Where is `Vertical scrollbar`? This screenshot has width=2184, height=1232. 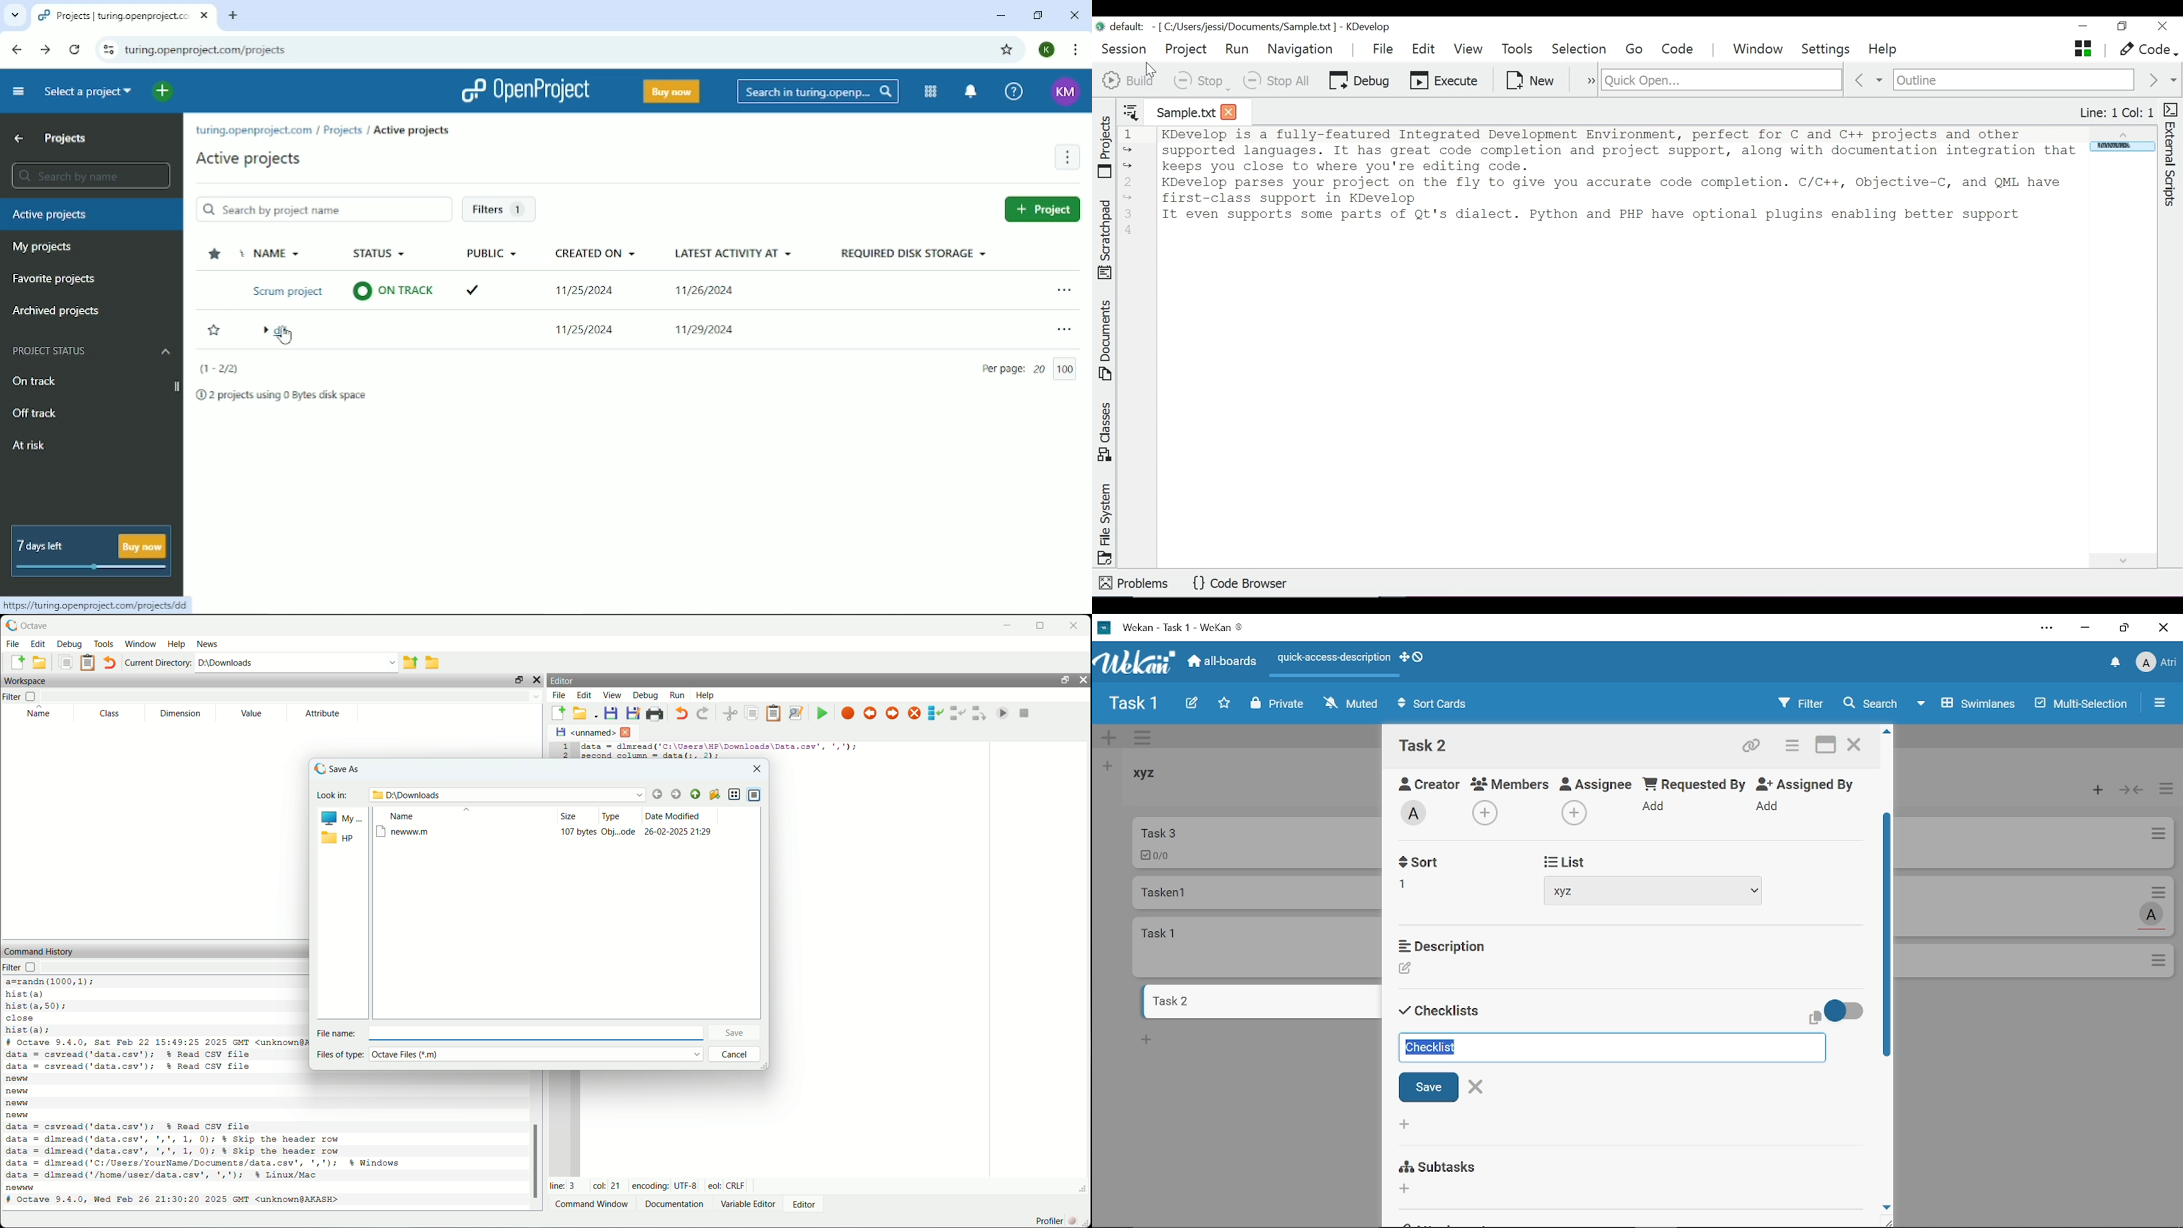 Vertical scrollbar is located at coordinates (1889, 933).